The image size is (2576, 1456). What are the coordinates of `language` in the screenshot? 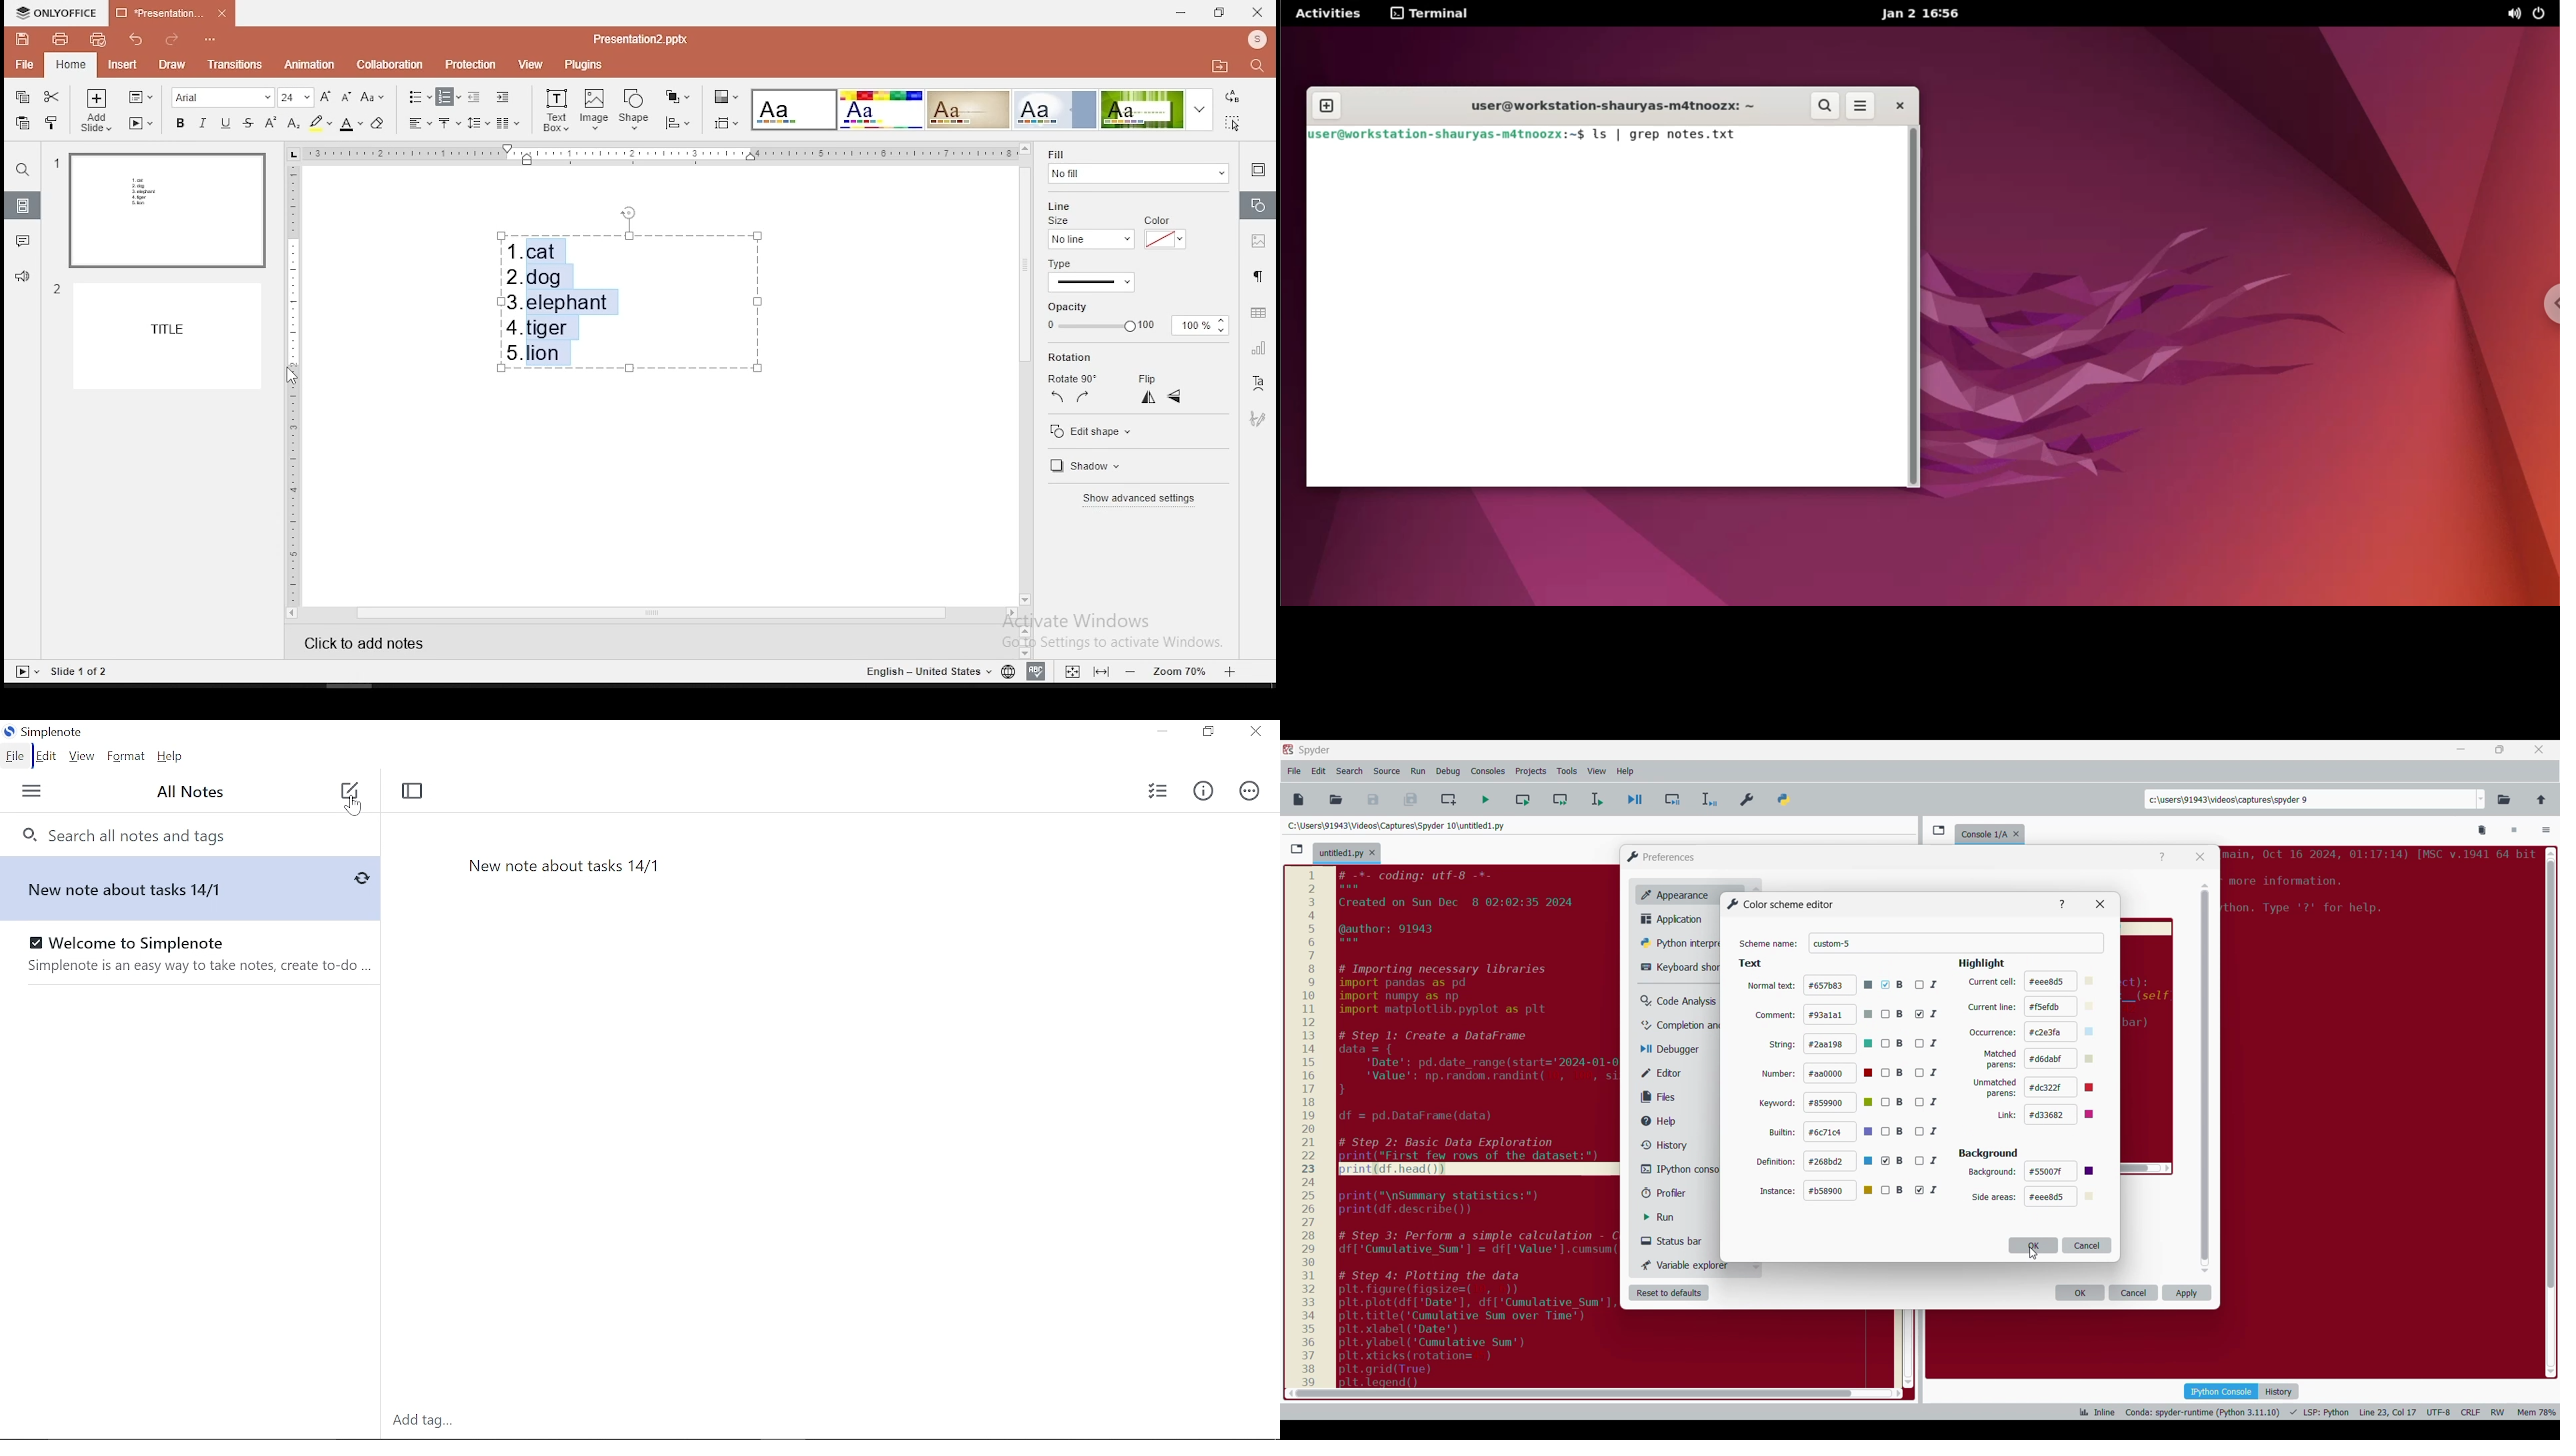 It's located at (1004, 671).